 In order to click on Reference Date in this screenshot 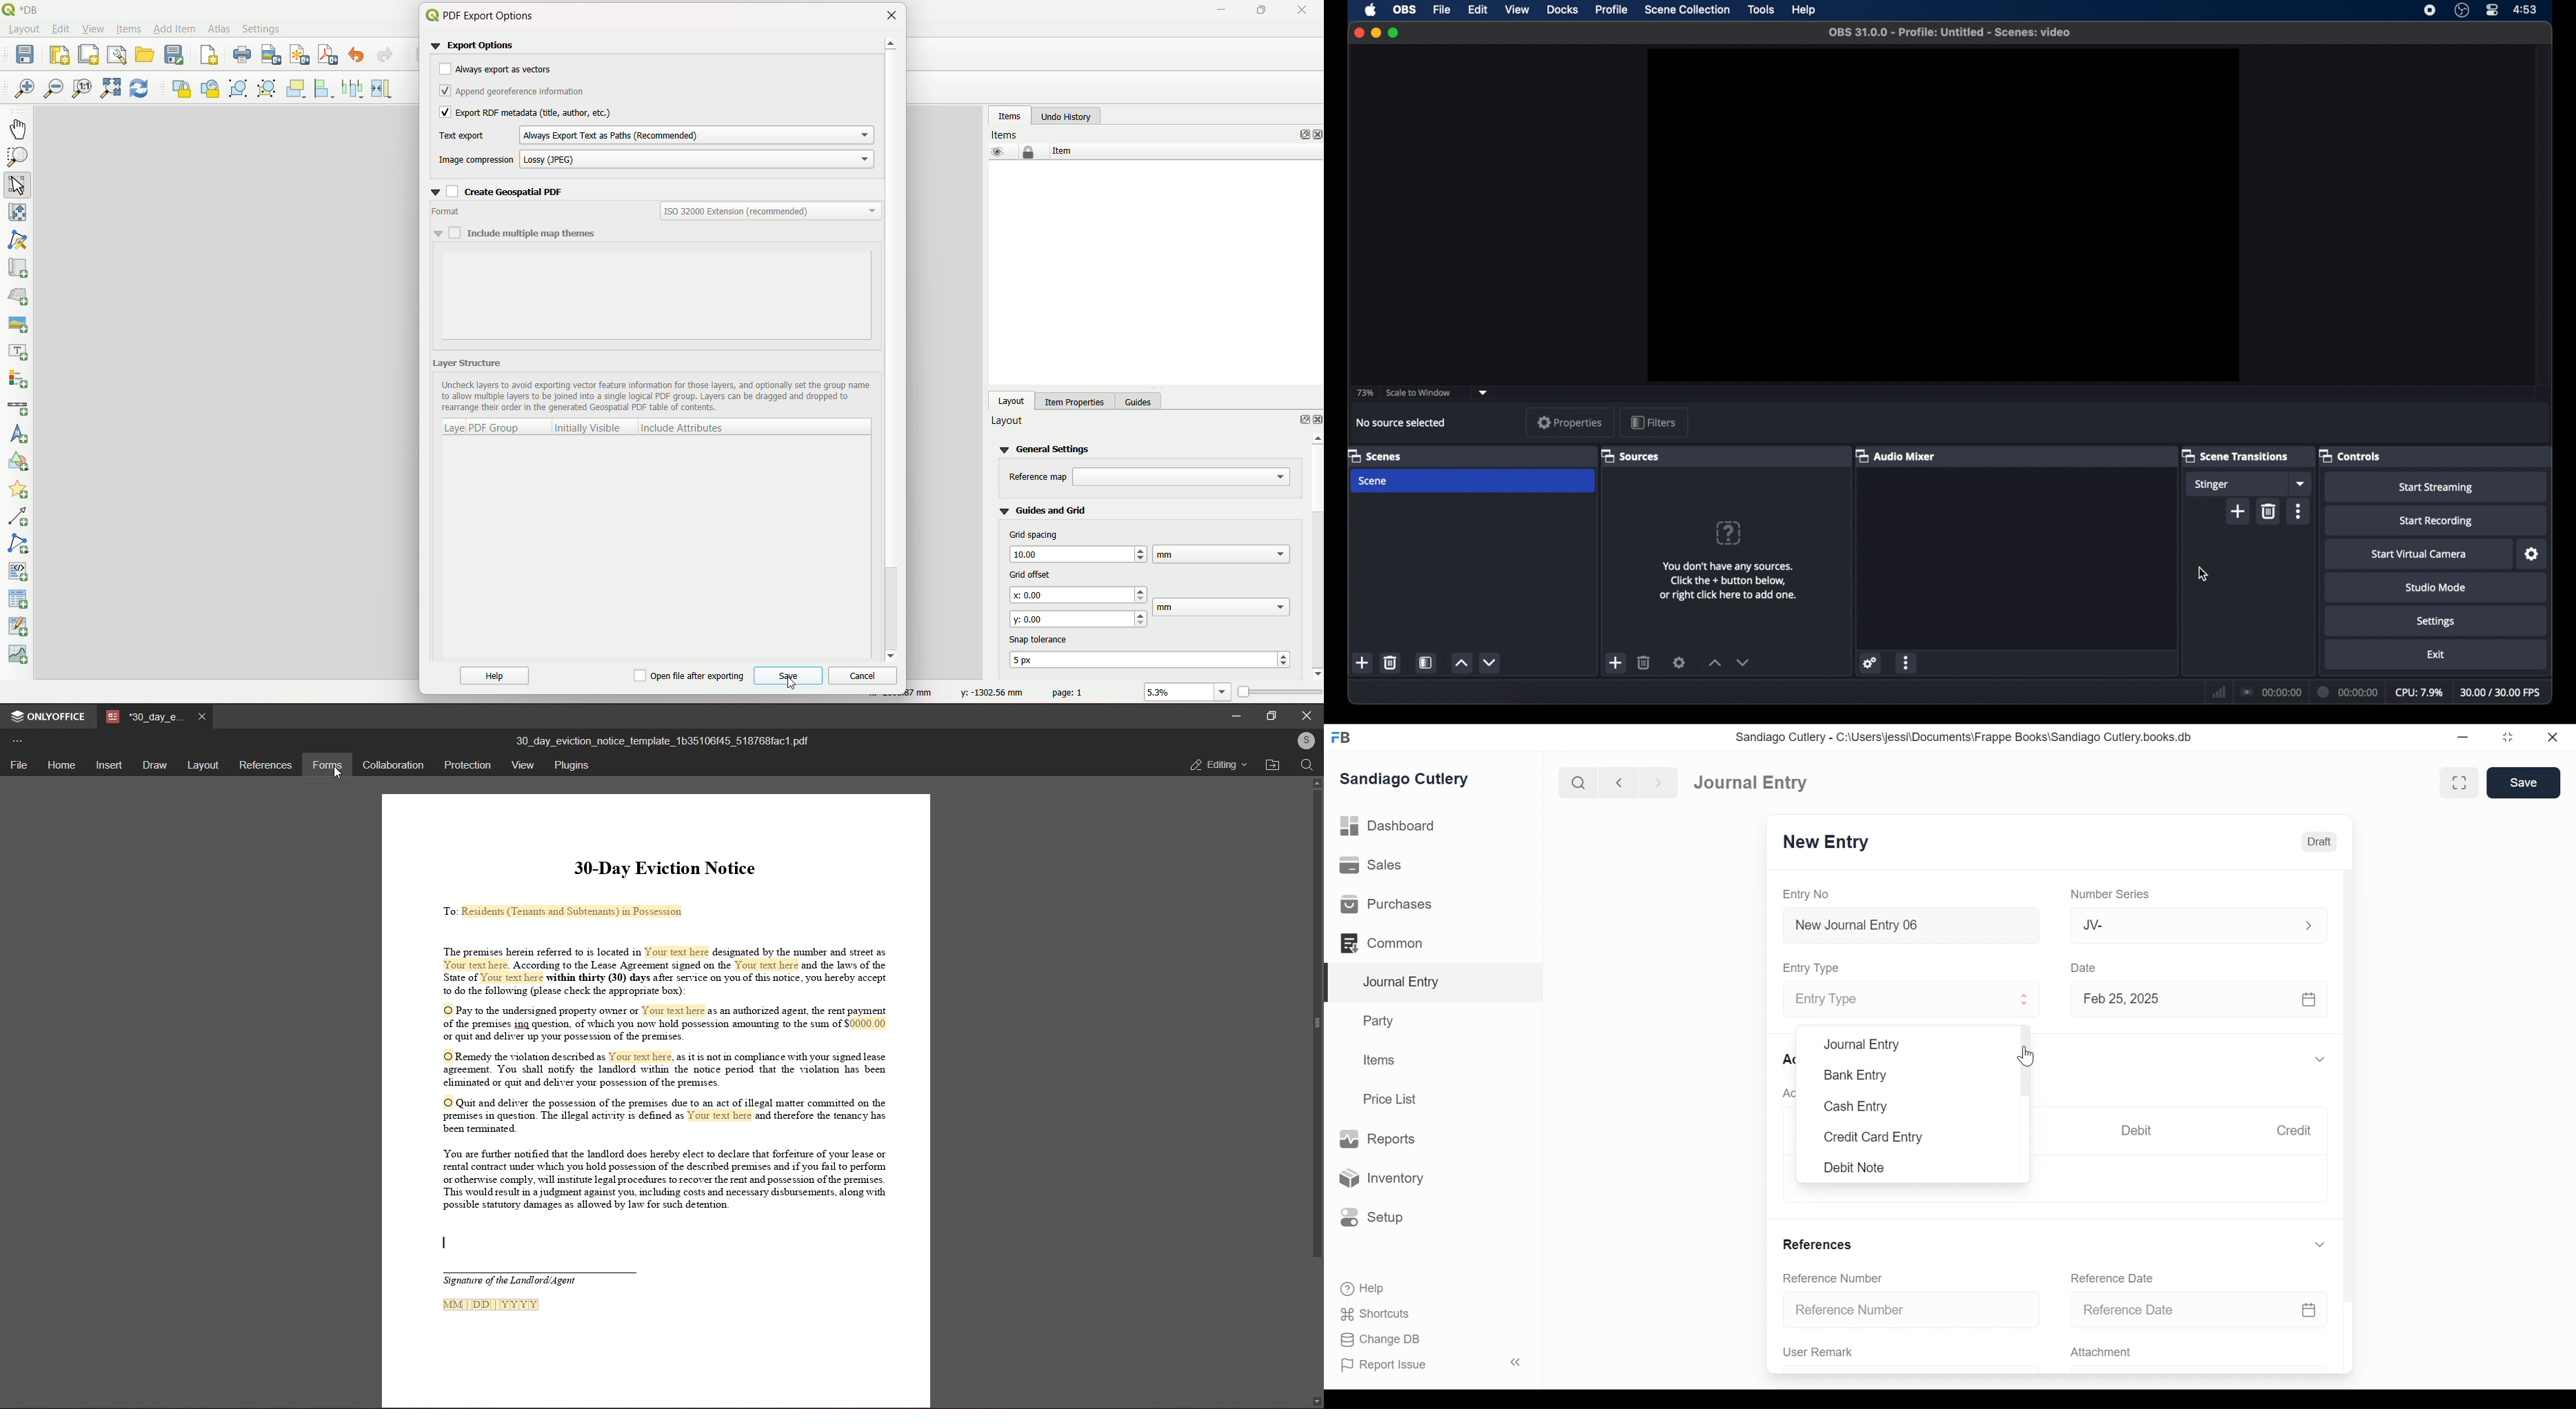, I will do `click(2111, 1278)`.